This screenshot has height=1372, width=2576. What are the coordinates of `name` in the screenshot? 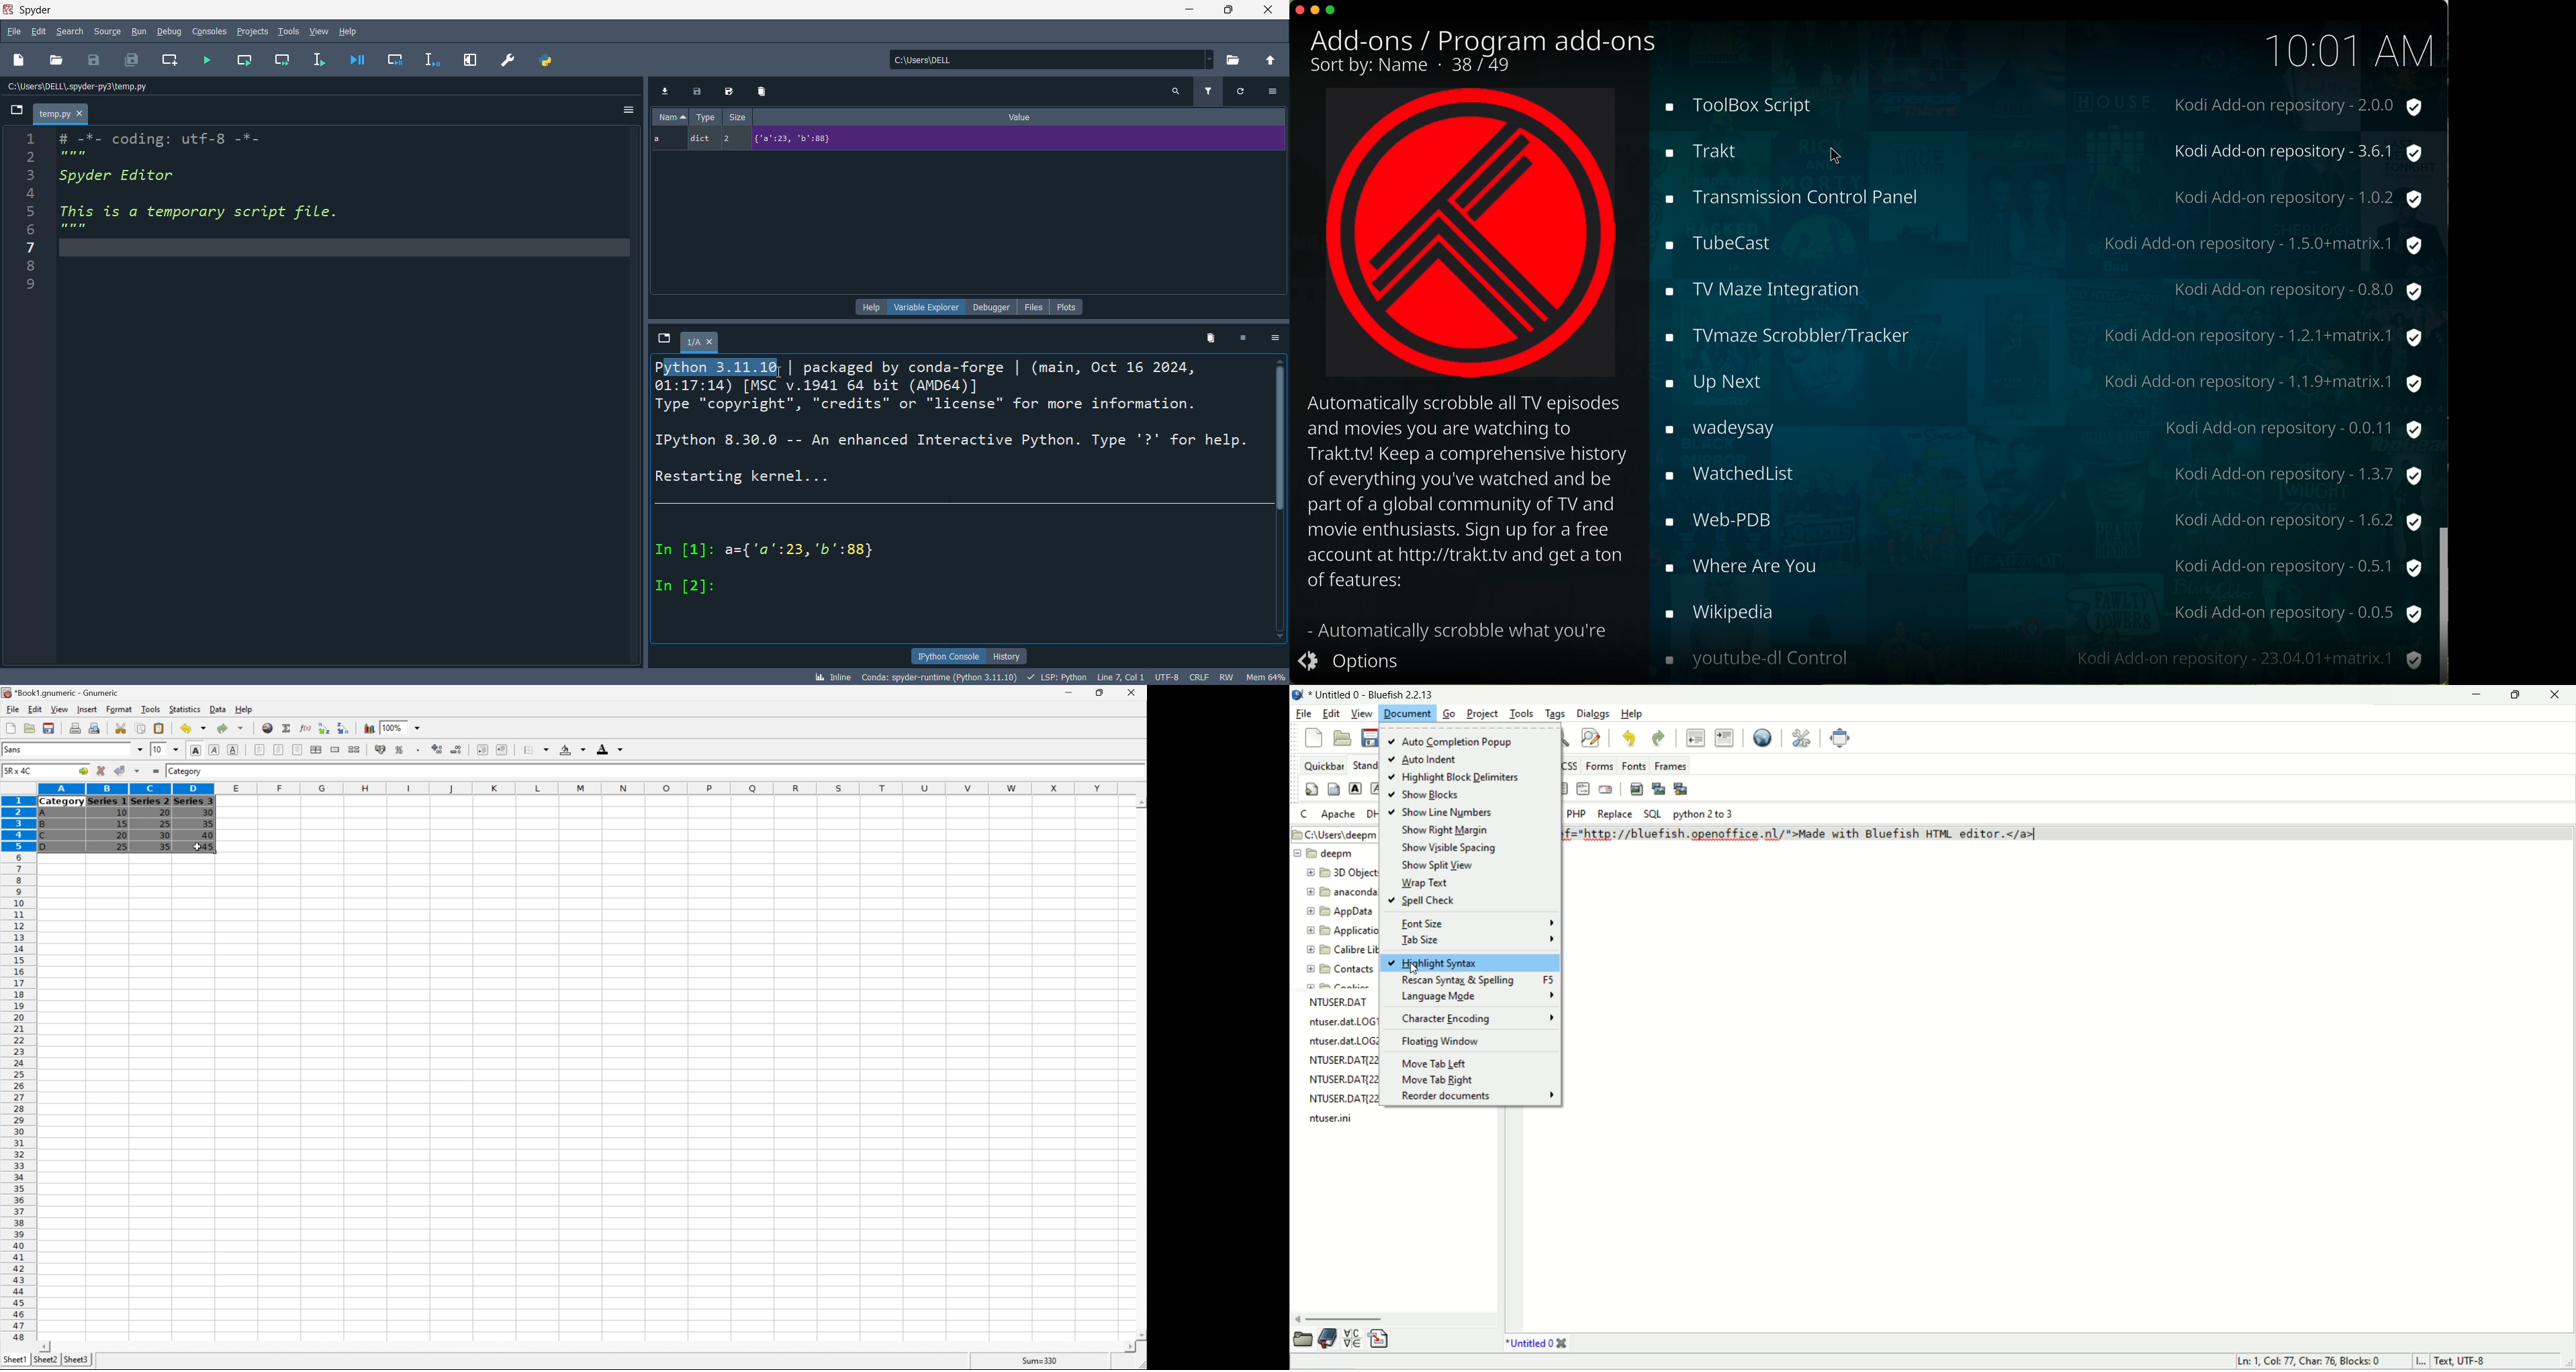 It's located at (672, 116).